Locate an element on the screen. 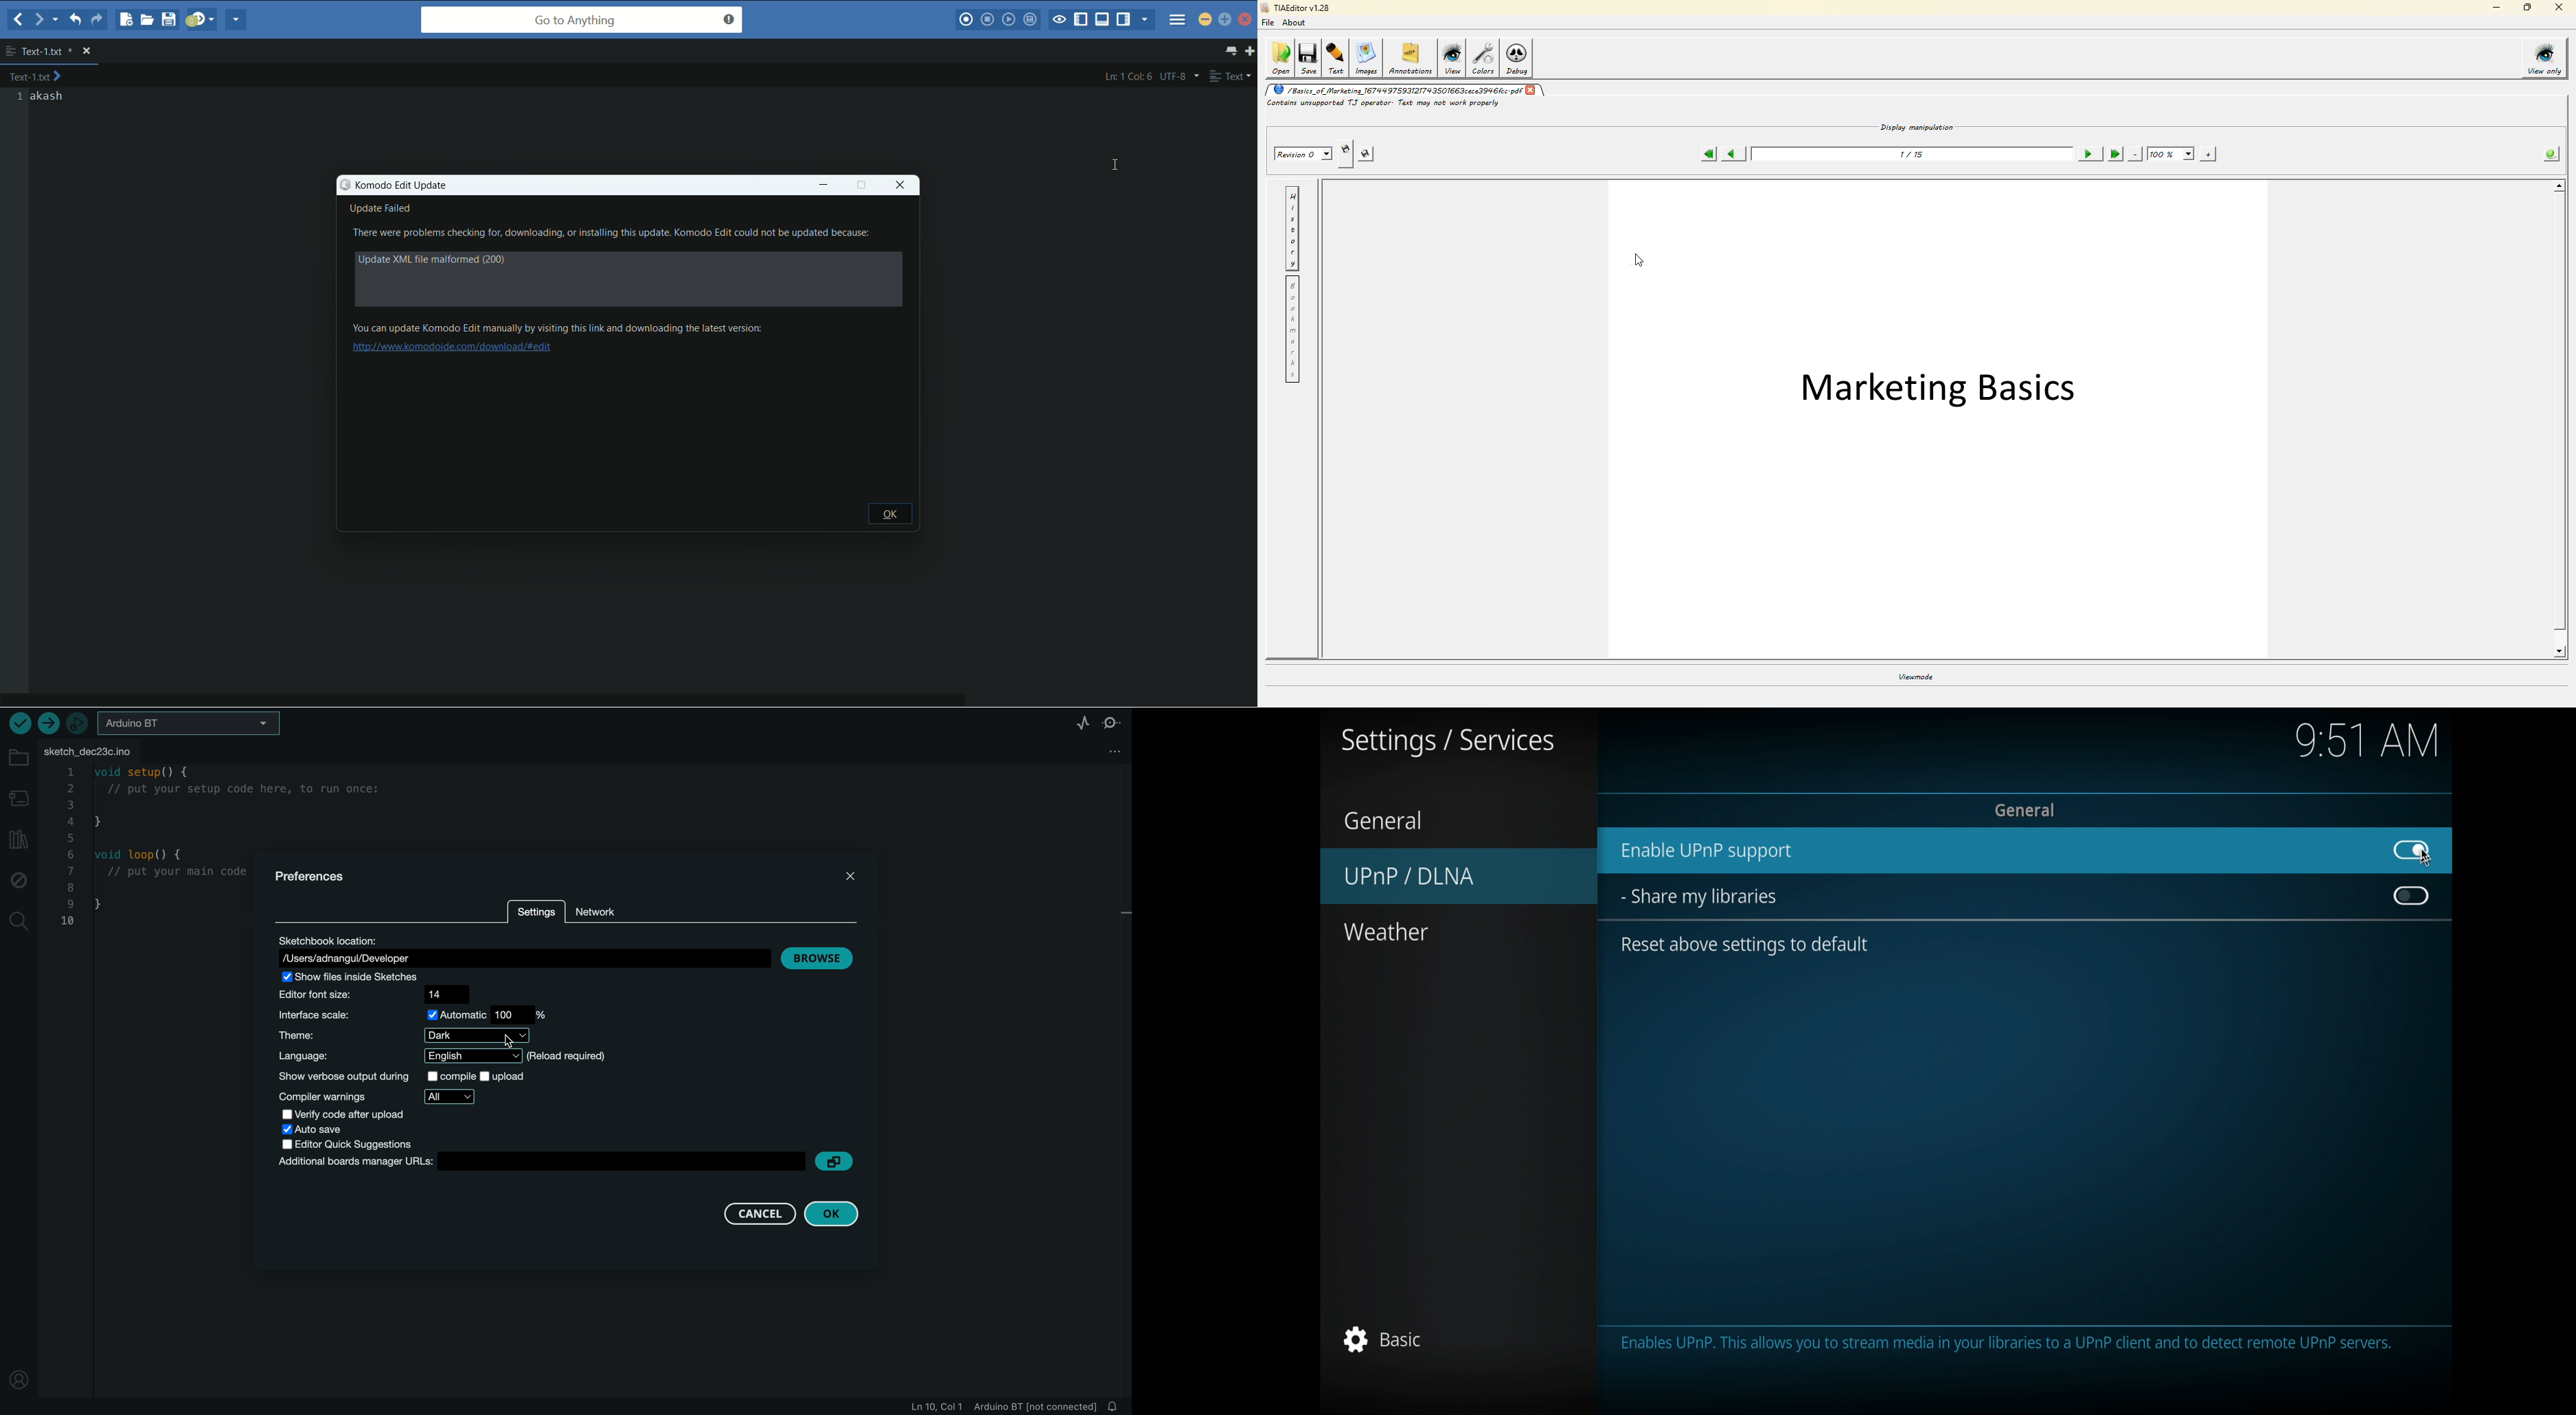 The width and height of the screenshot is (2576, 1428). theme is located at coordinates (408, 1035).